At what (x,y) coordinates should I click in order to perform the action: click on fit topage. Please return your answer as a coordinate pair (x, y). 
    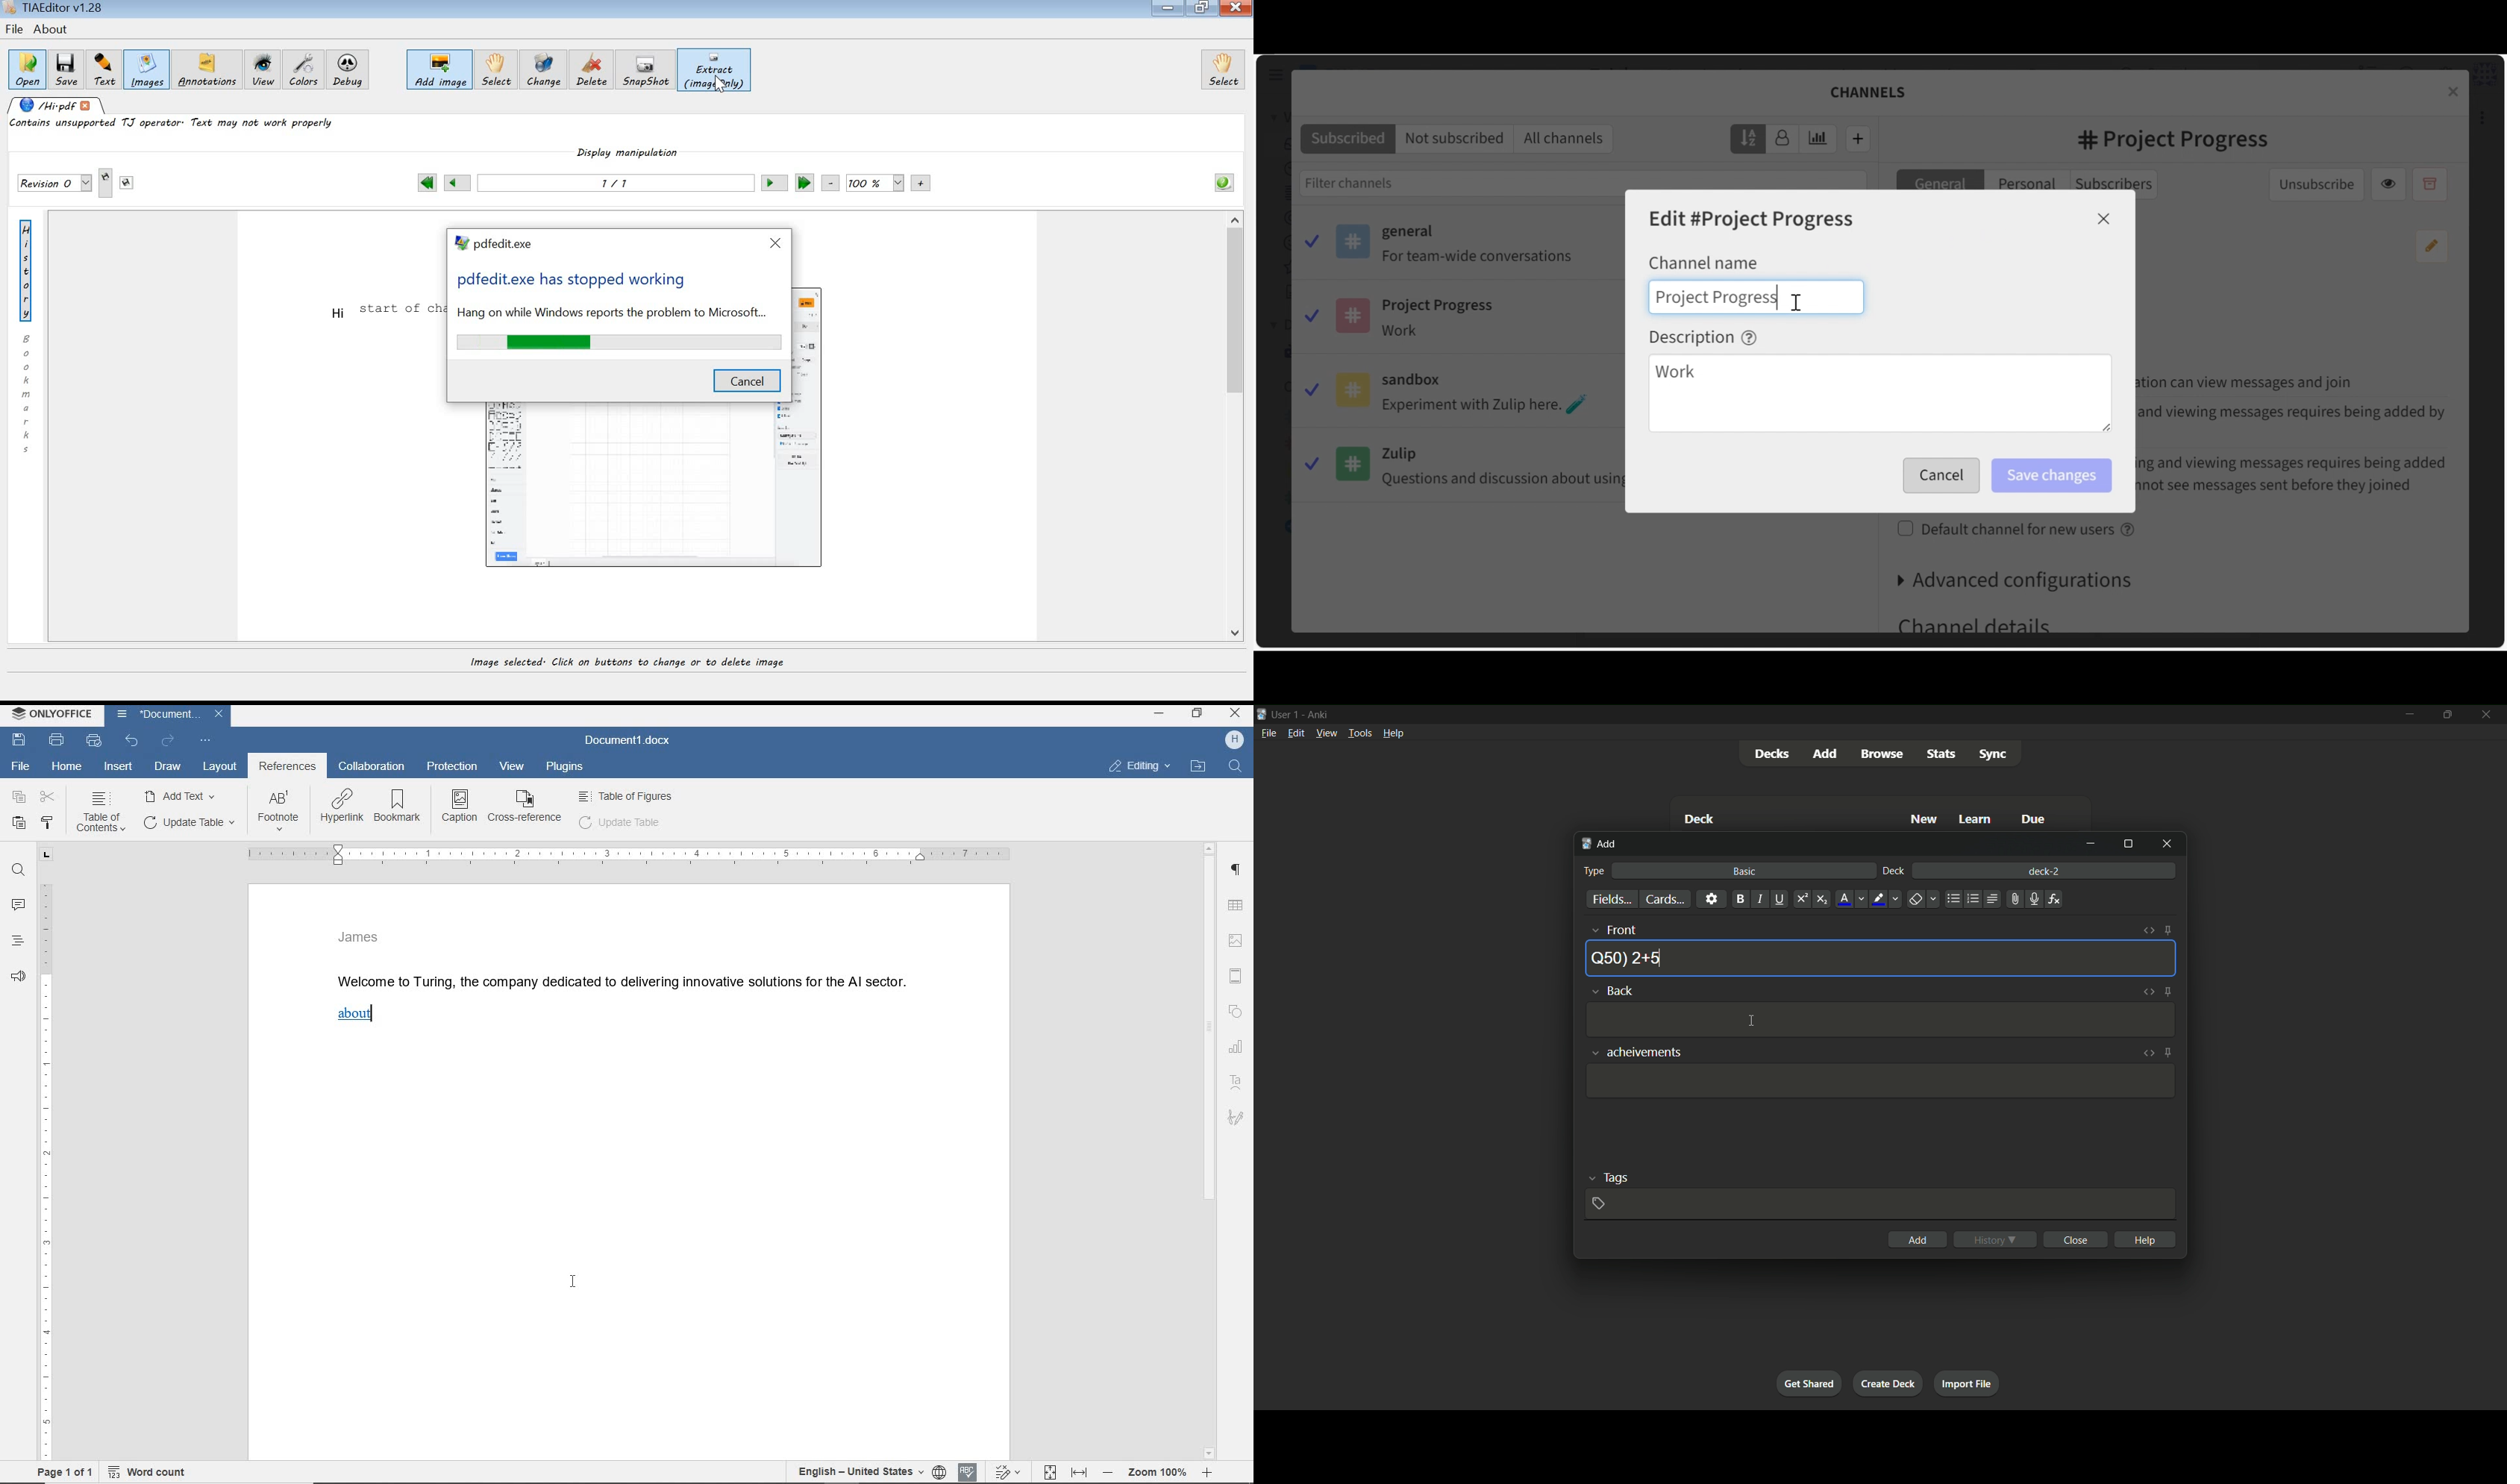
    Looking at the image, I should click on (1049, 1472).